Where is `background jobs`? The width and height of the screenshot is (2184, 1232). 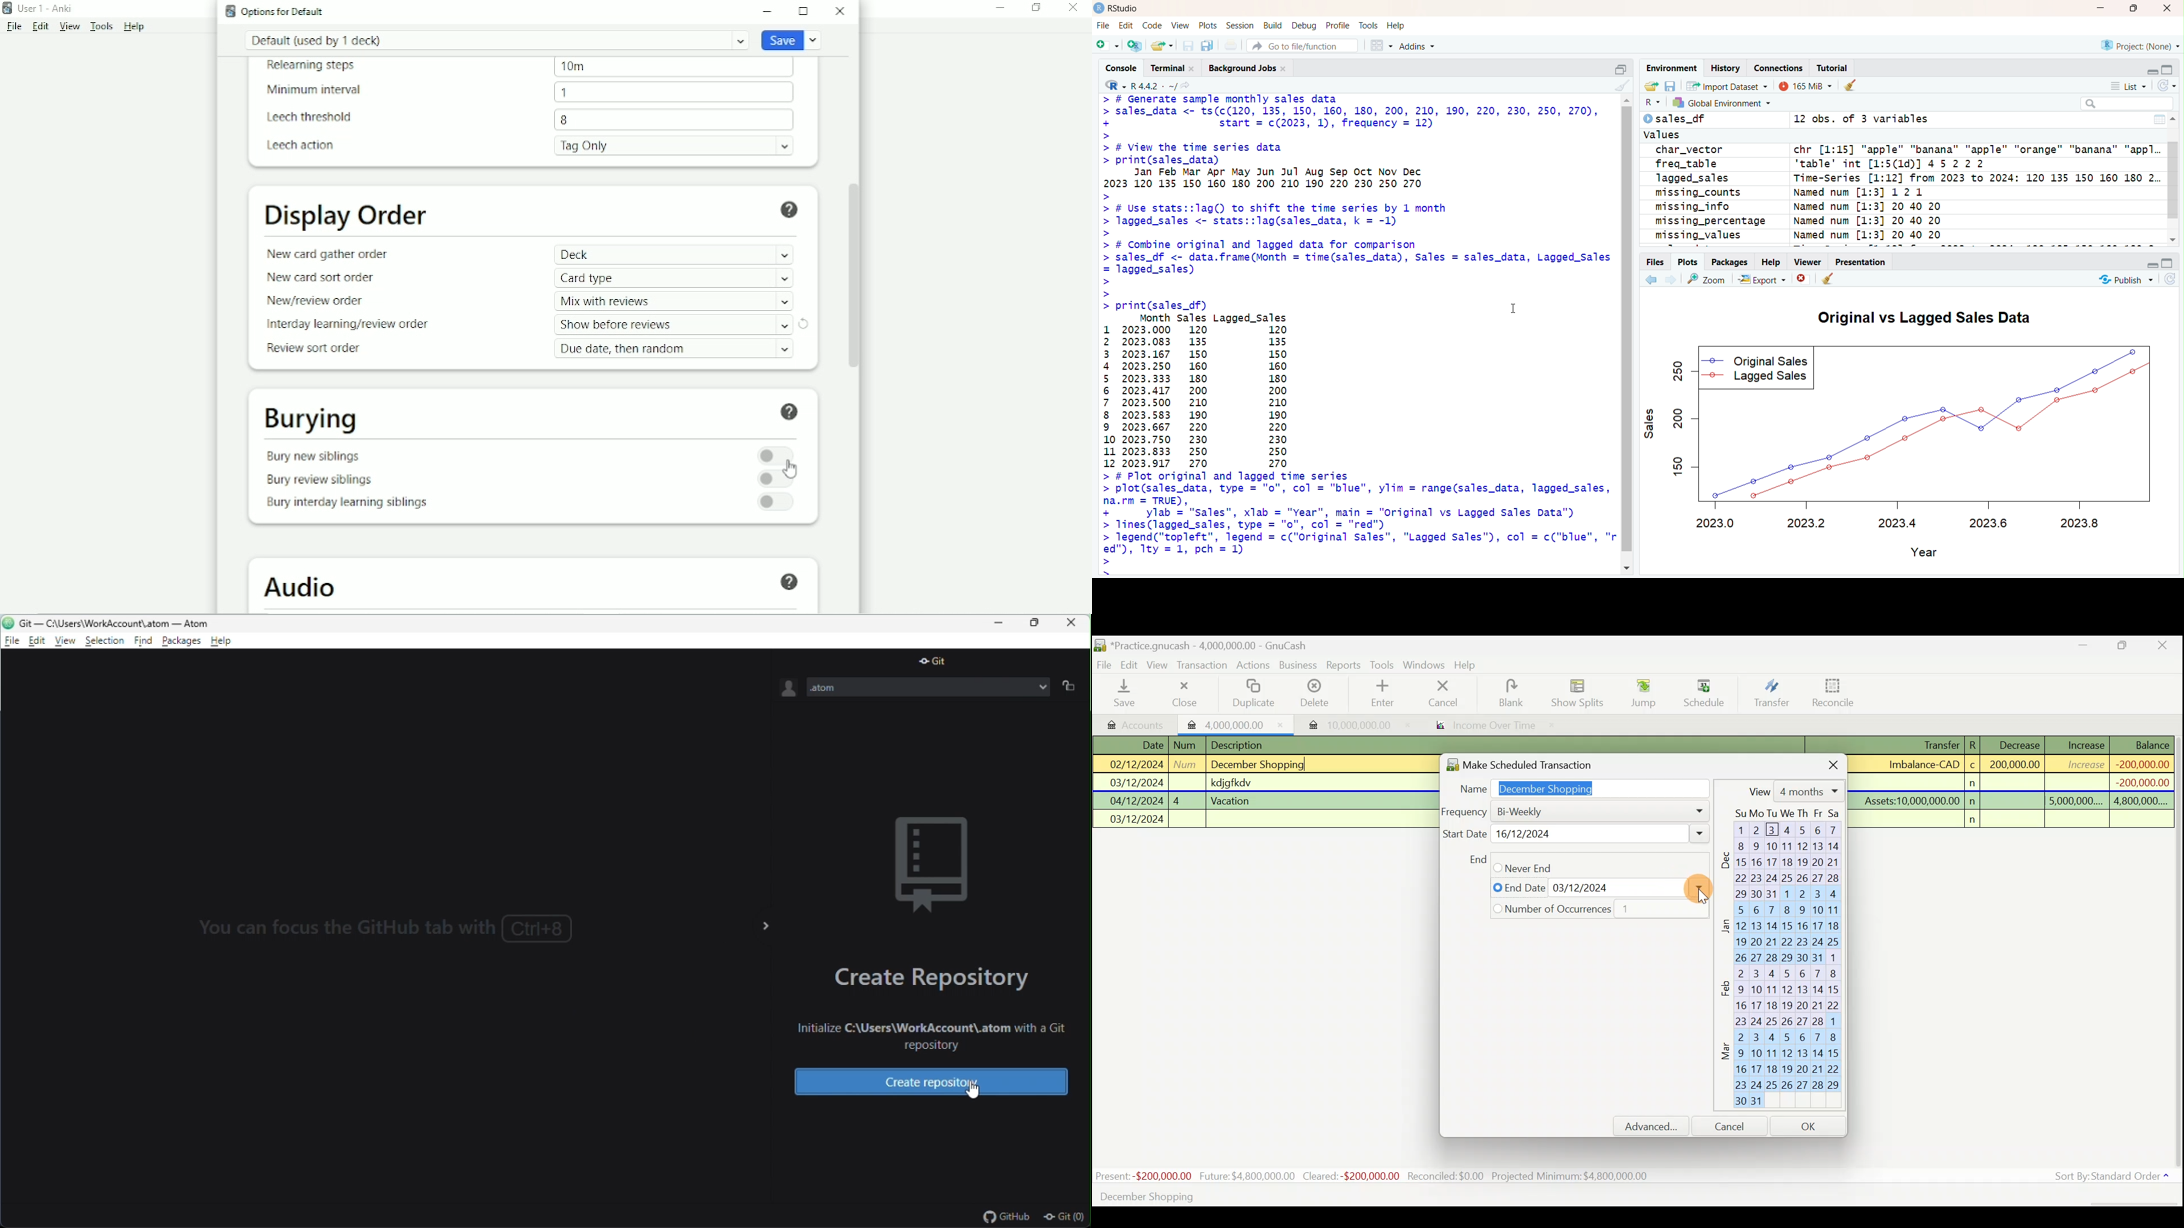
background jobs is located at coordinates (1250, 69).